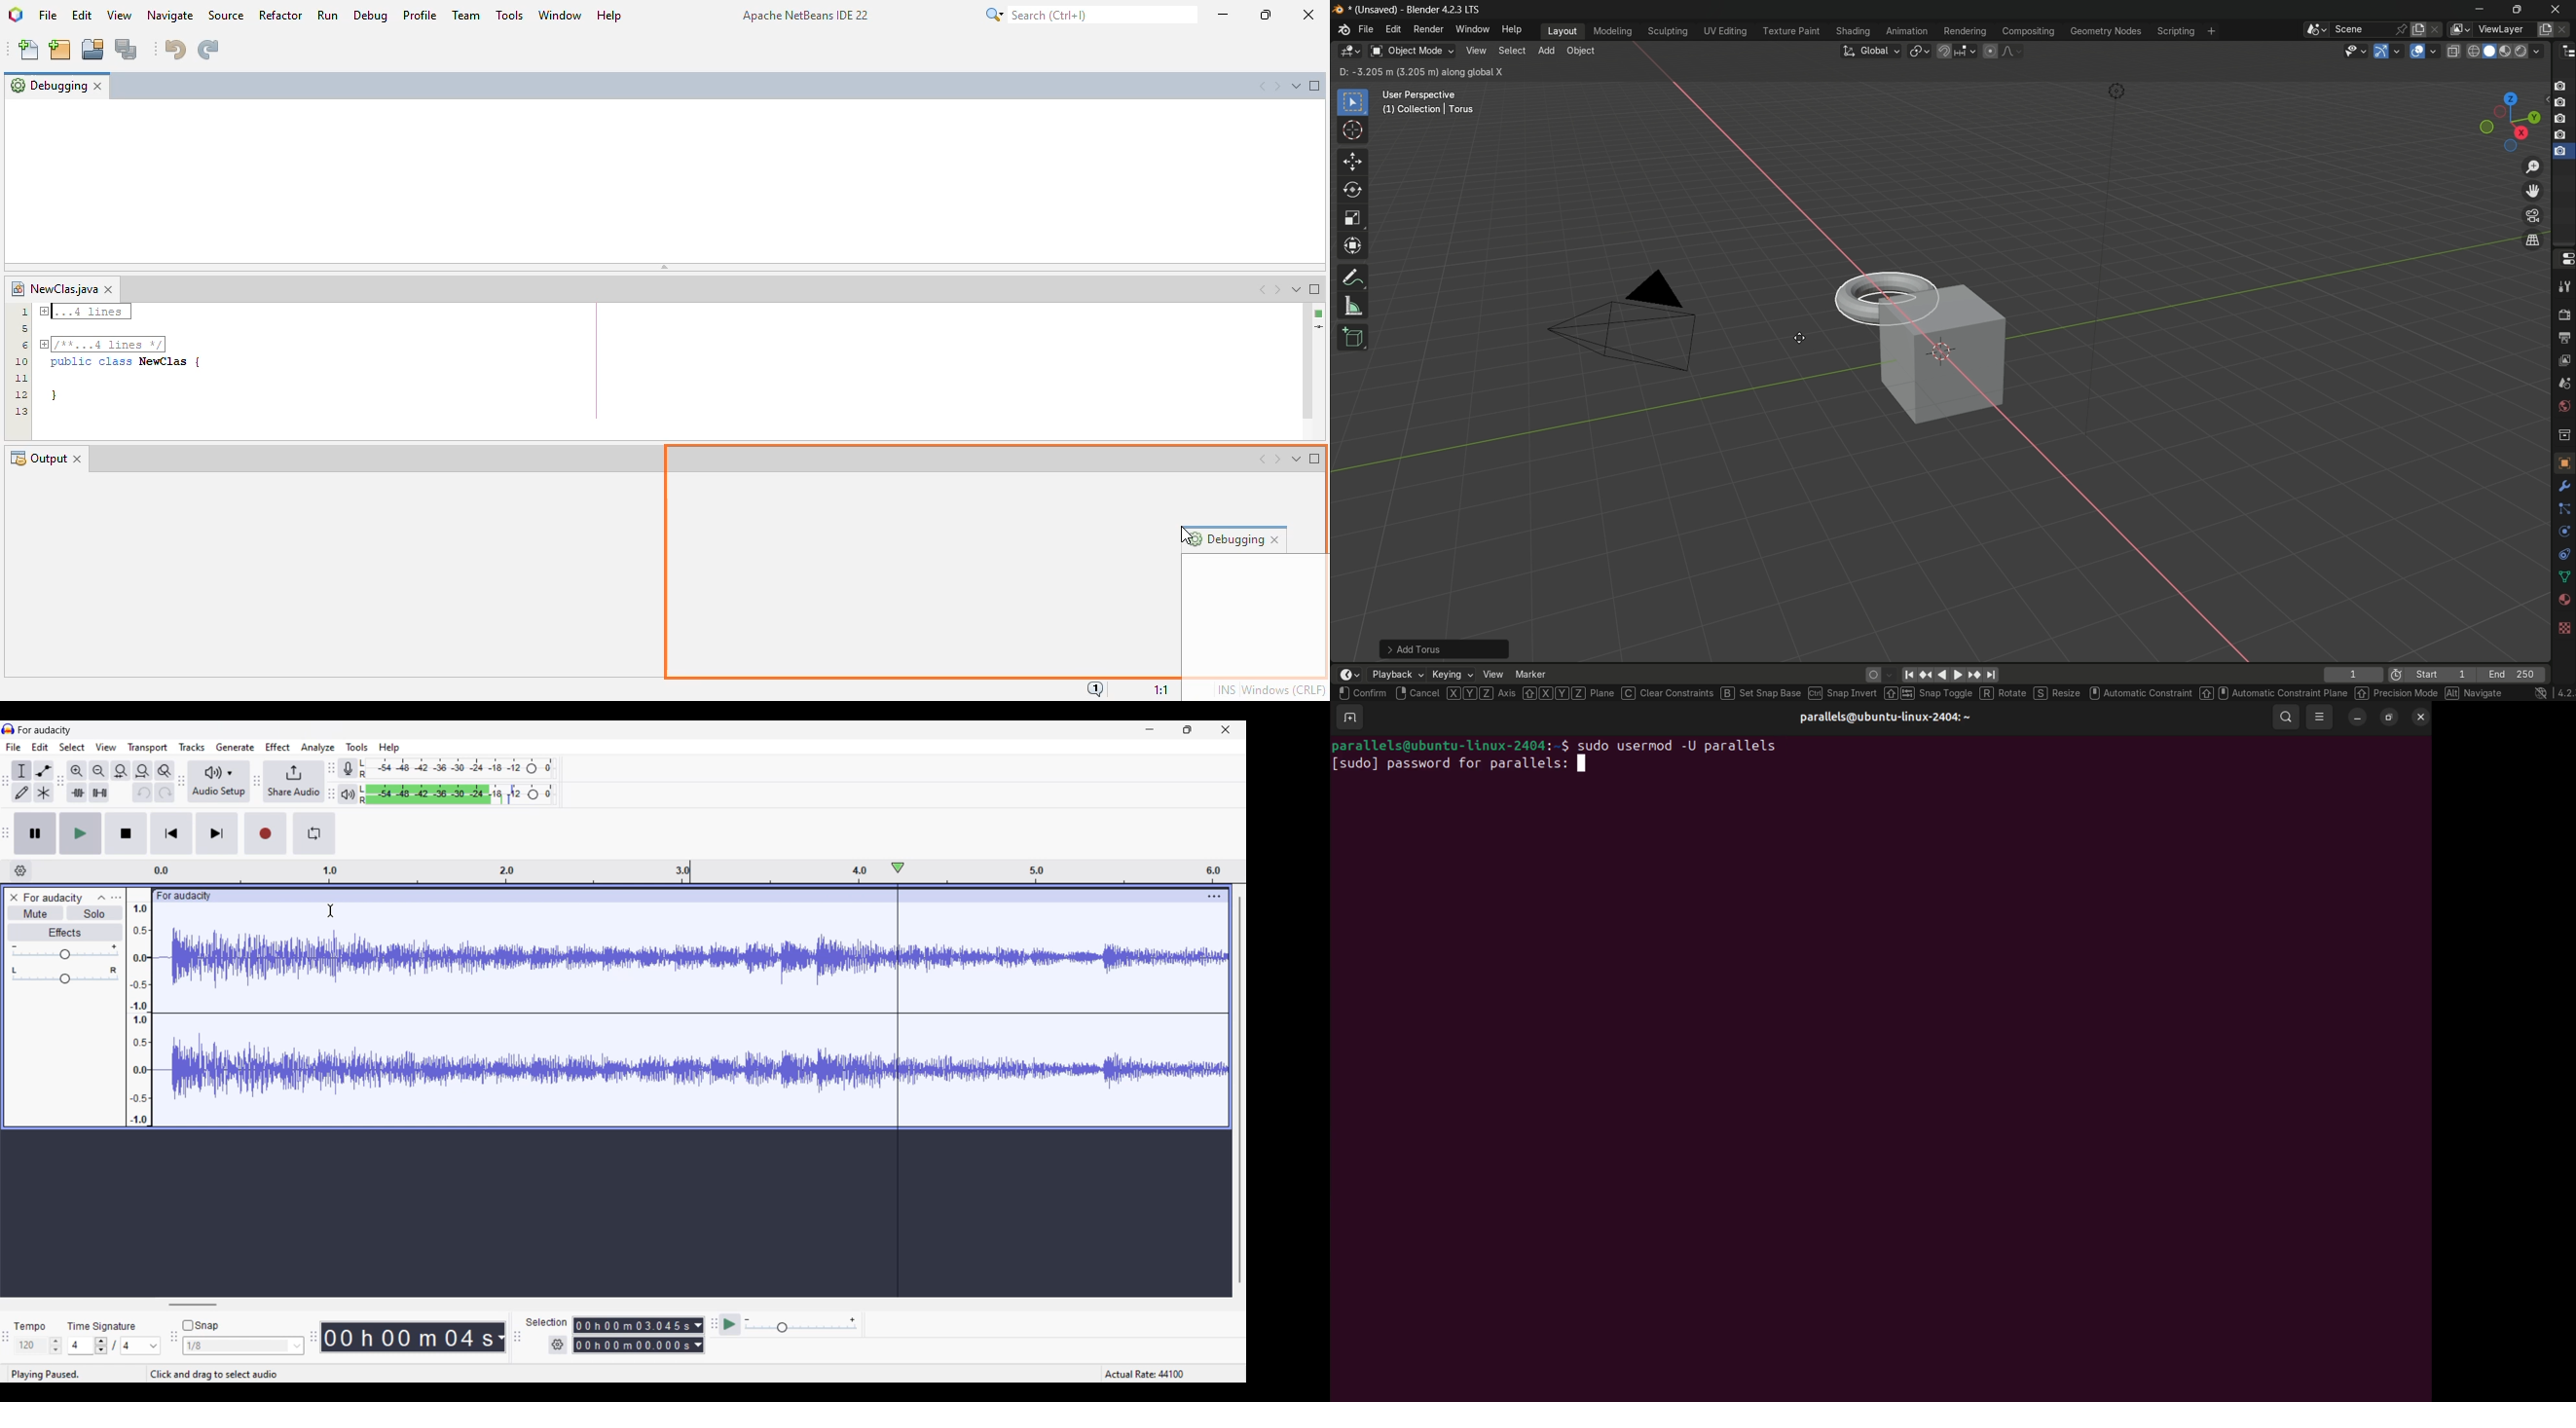 The height and width of the screenshot is (1428, 2576). I want to click on no internet, so click(2541, 693).